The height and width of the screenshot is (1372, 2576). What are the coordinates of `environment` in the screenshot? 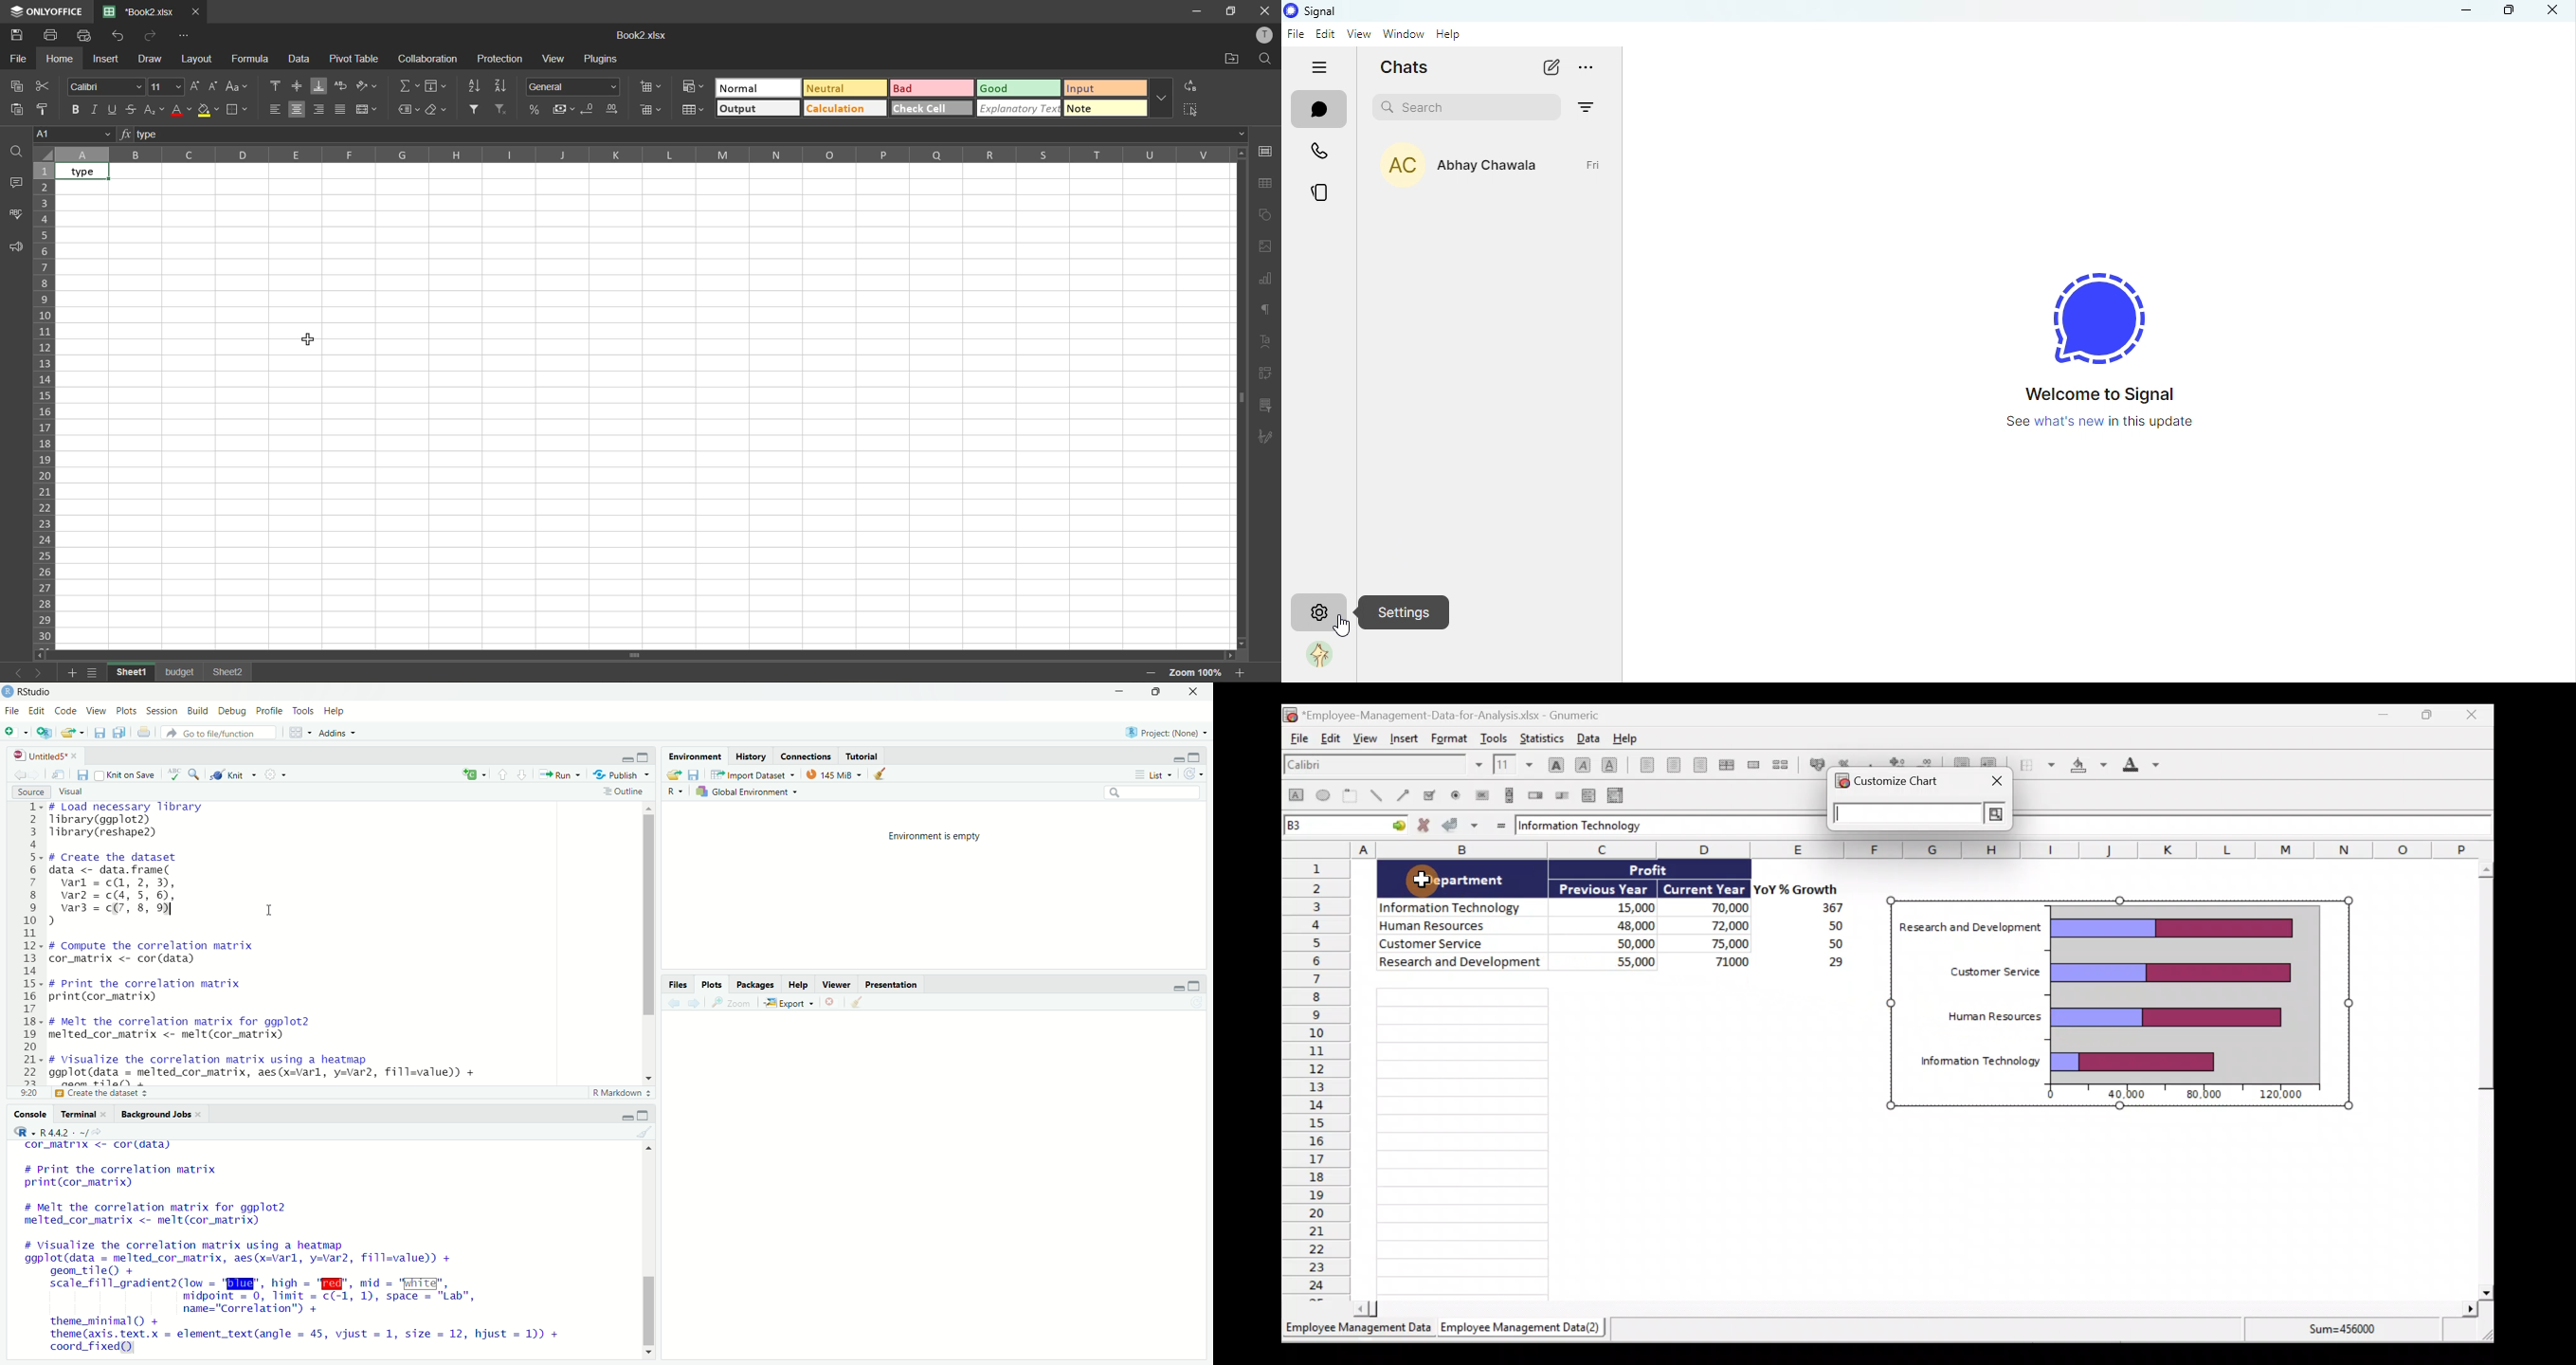 It's located at (696, 756).